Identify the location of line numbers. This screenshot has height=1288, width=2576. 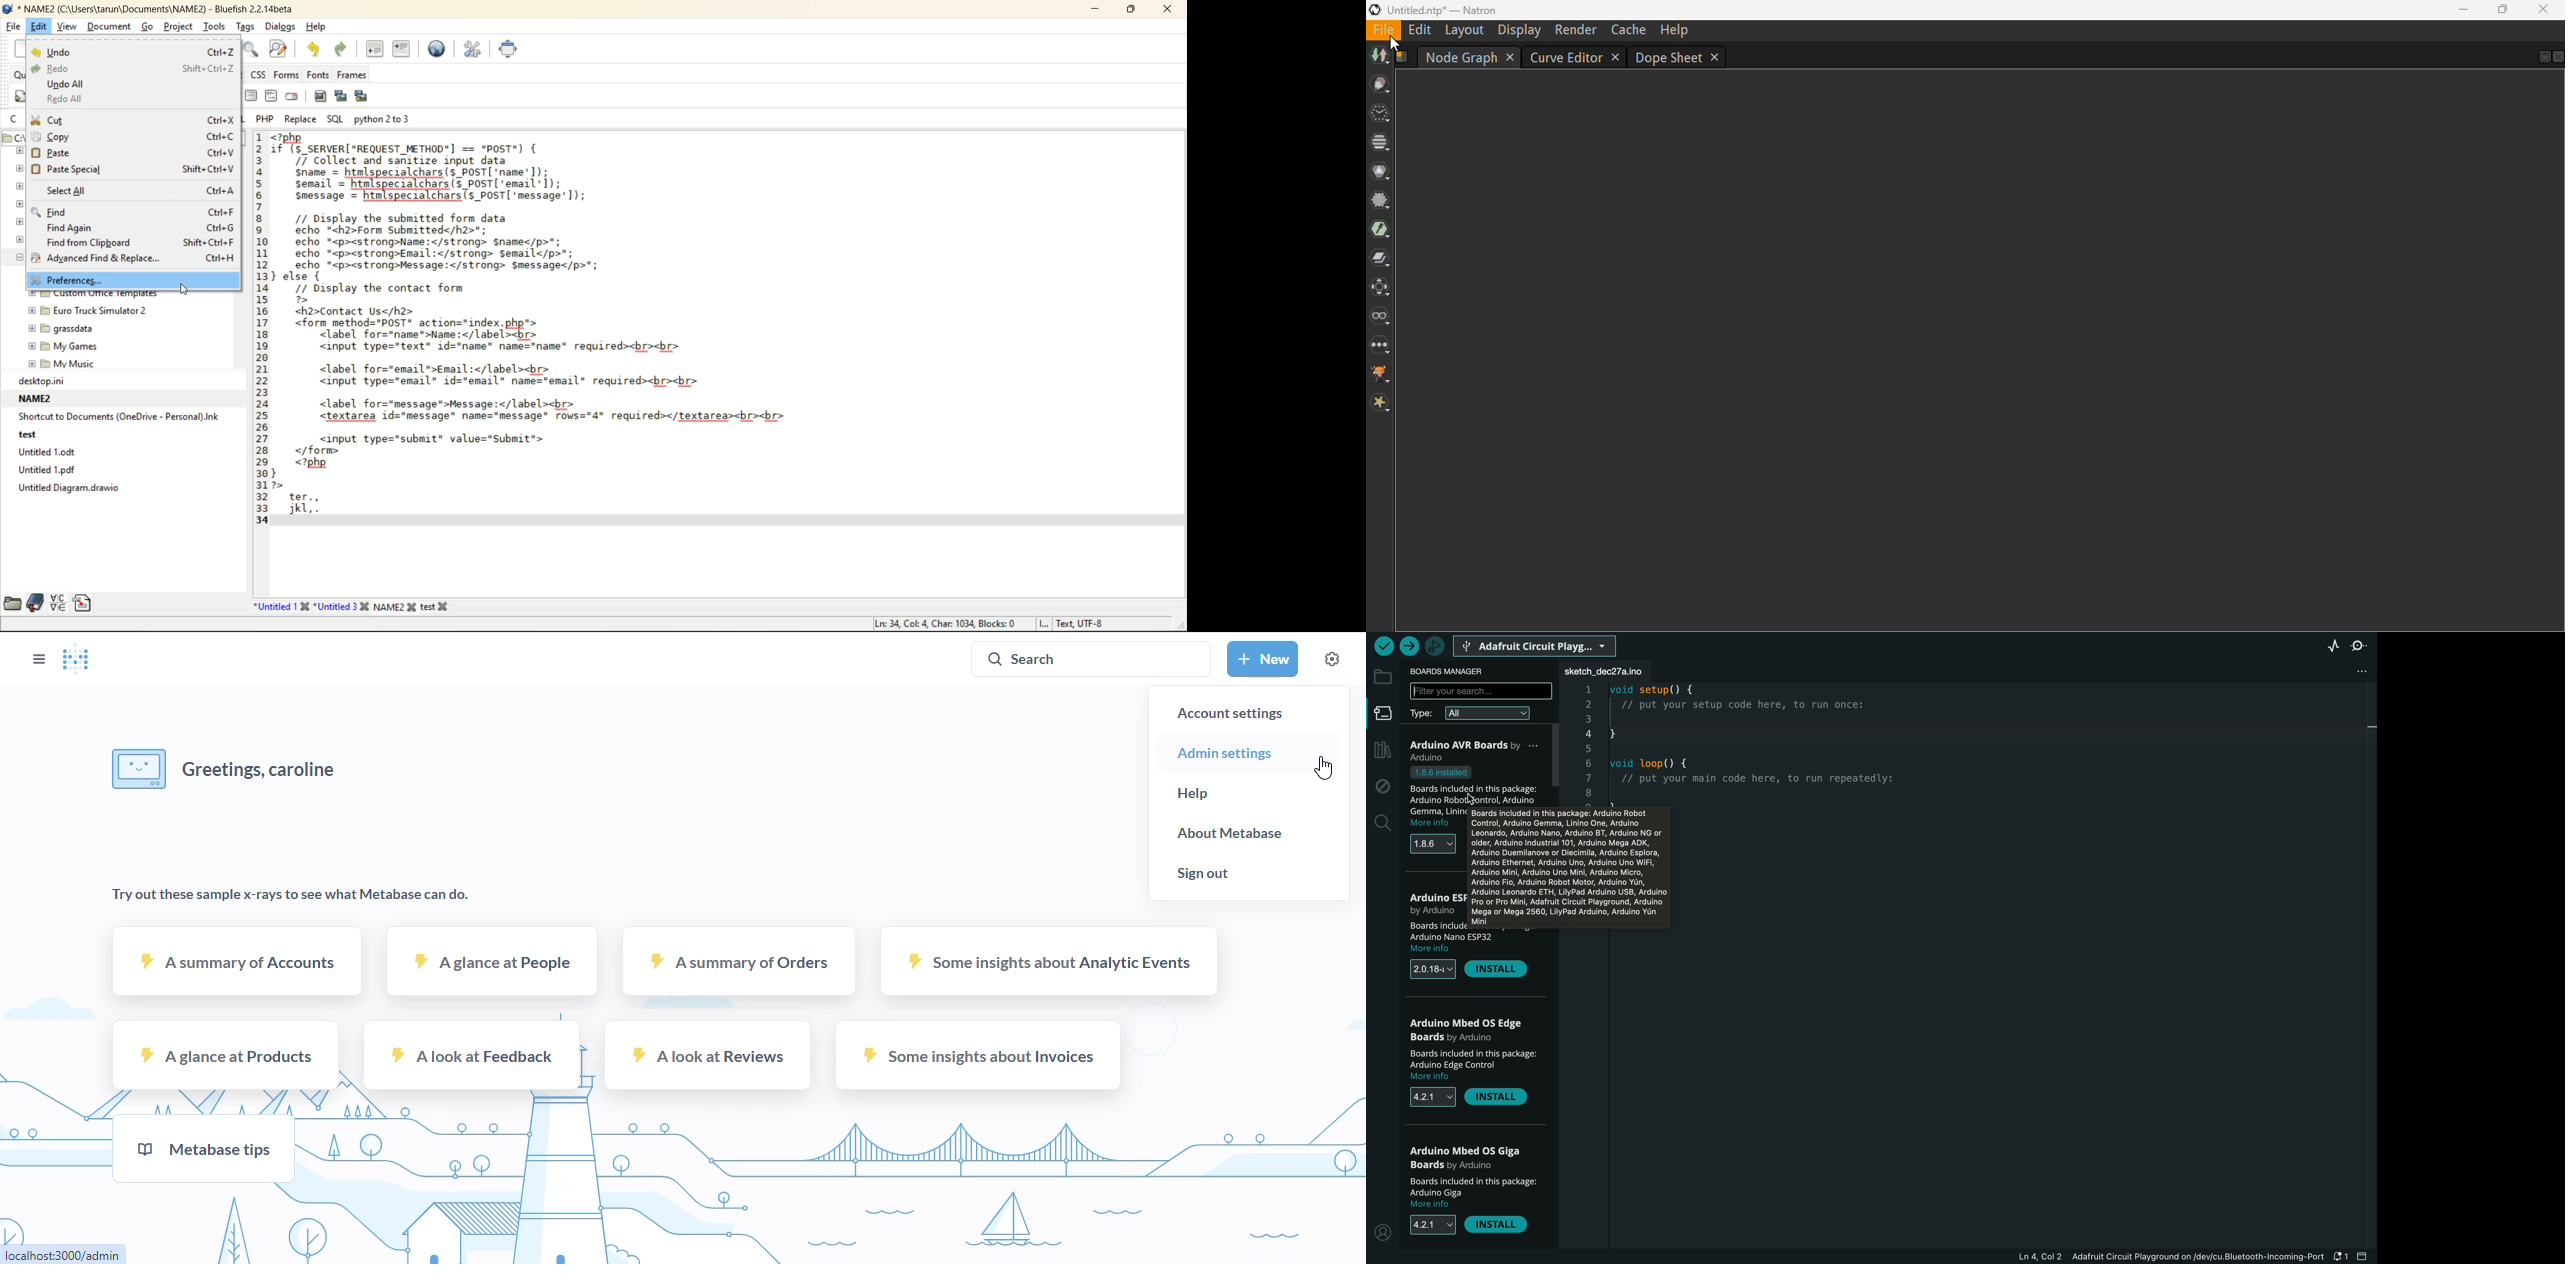
(259, 330).